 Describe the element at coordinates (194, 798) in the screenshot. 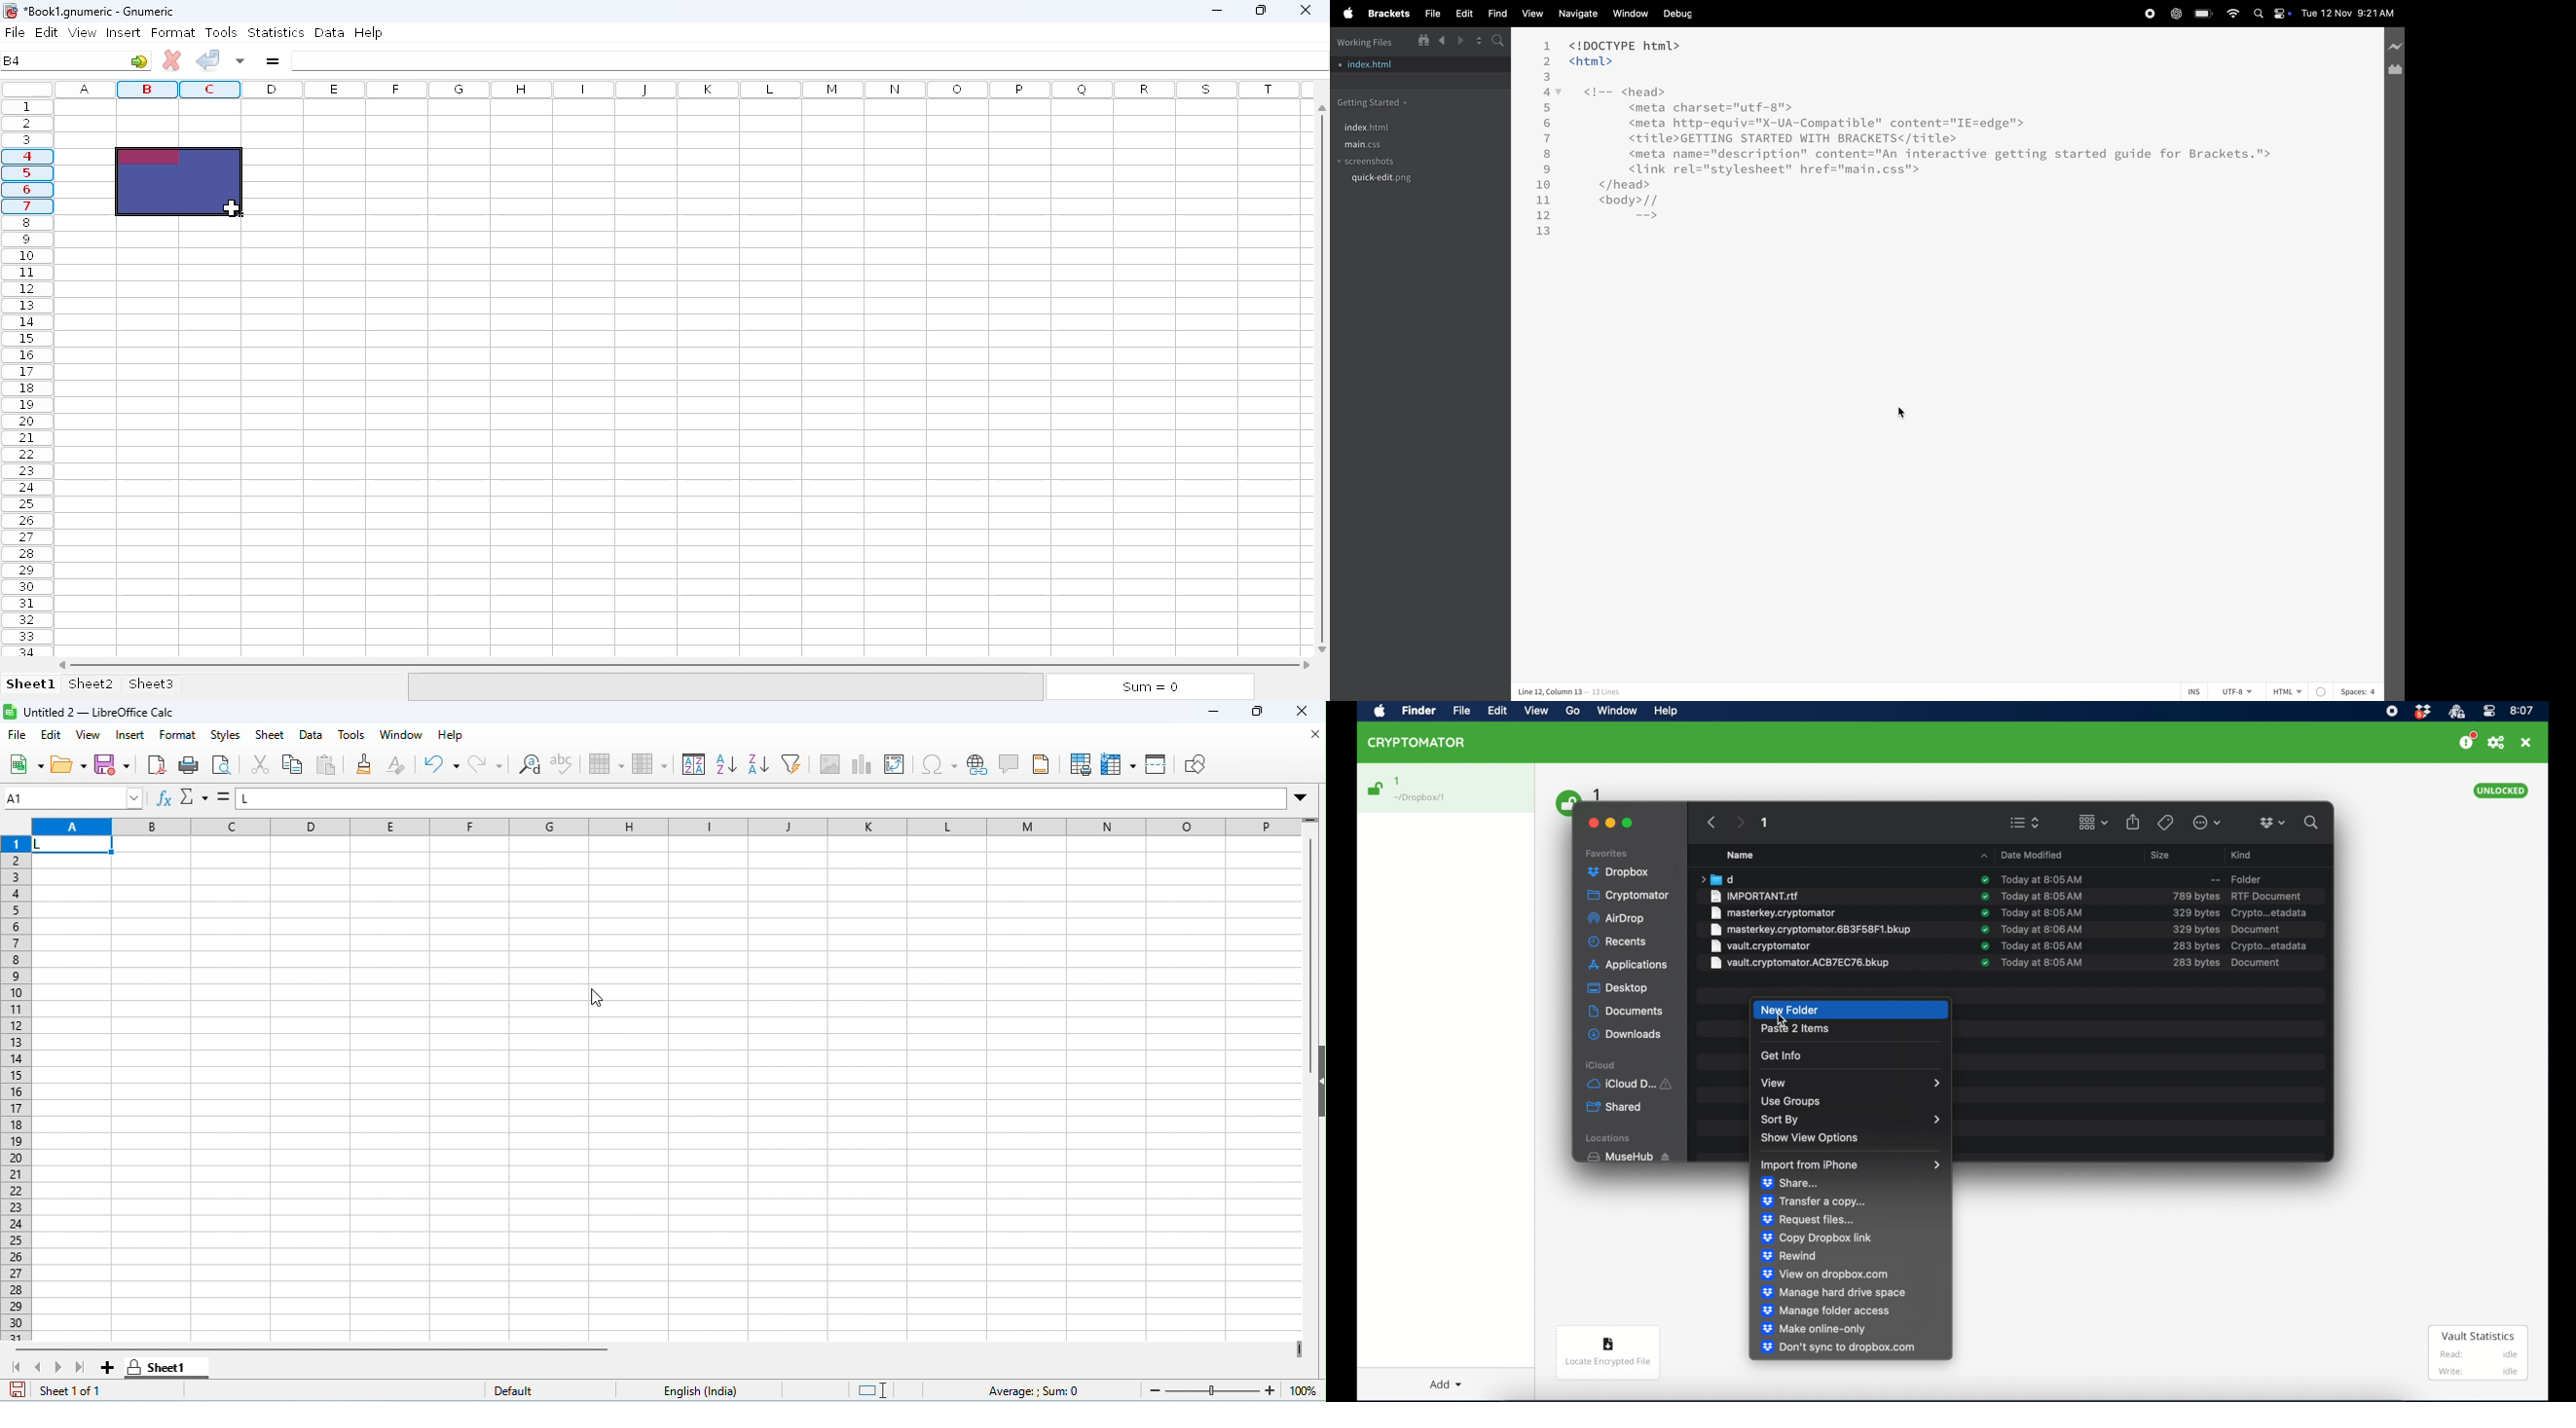

I see `select function` at that location.